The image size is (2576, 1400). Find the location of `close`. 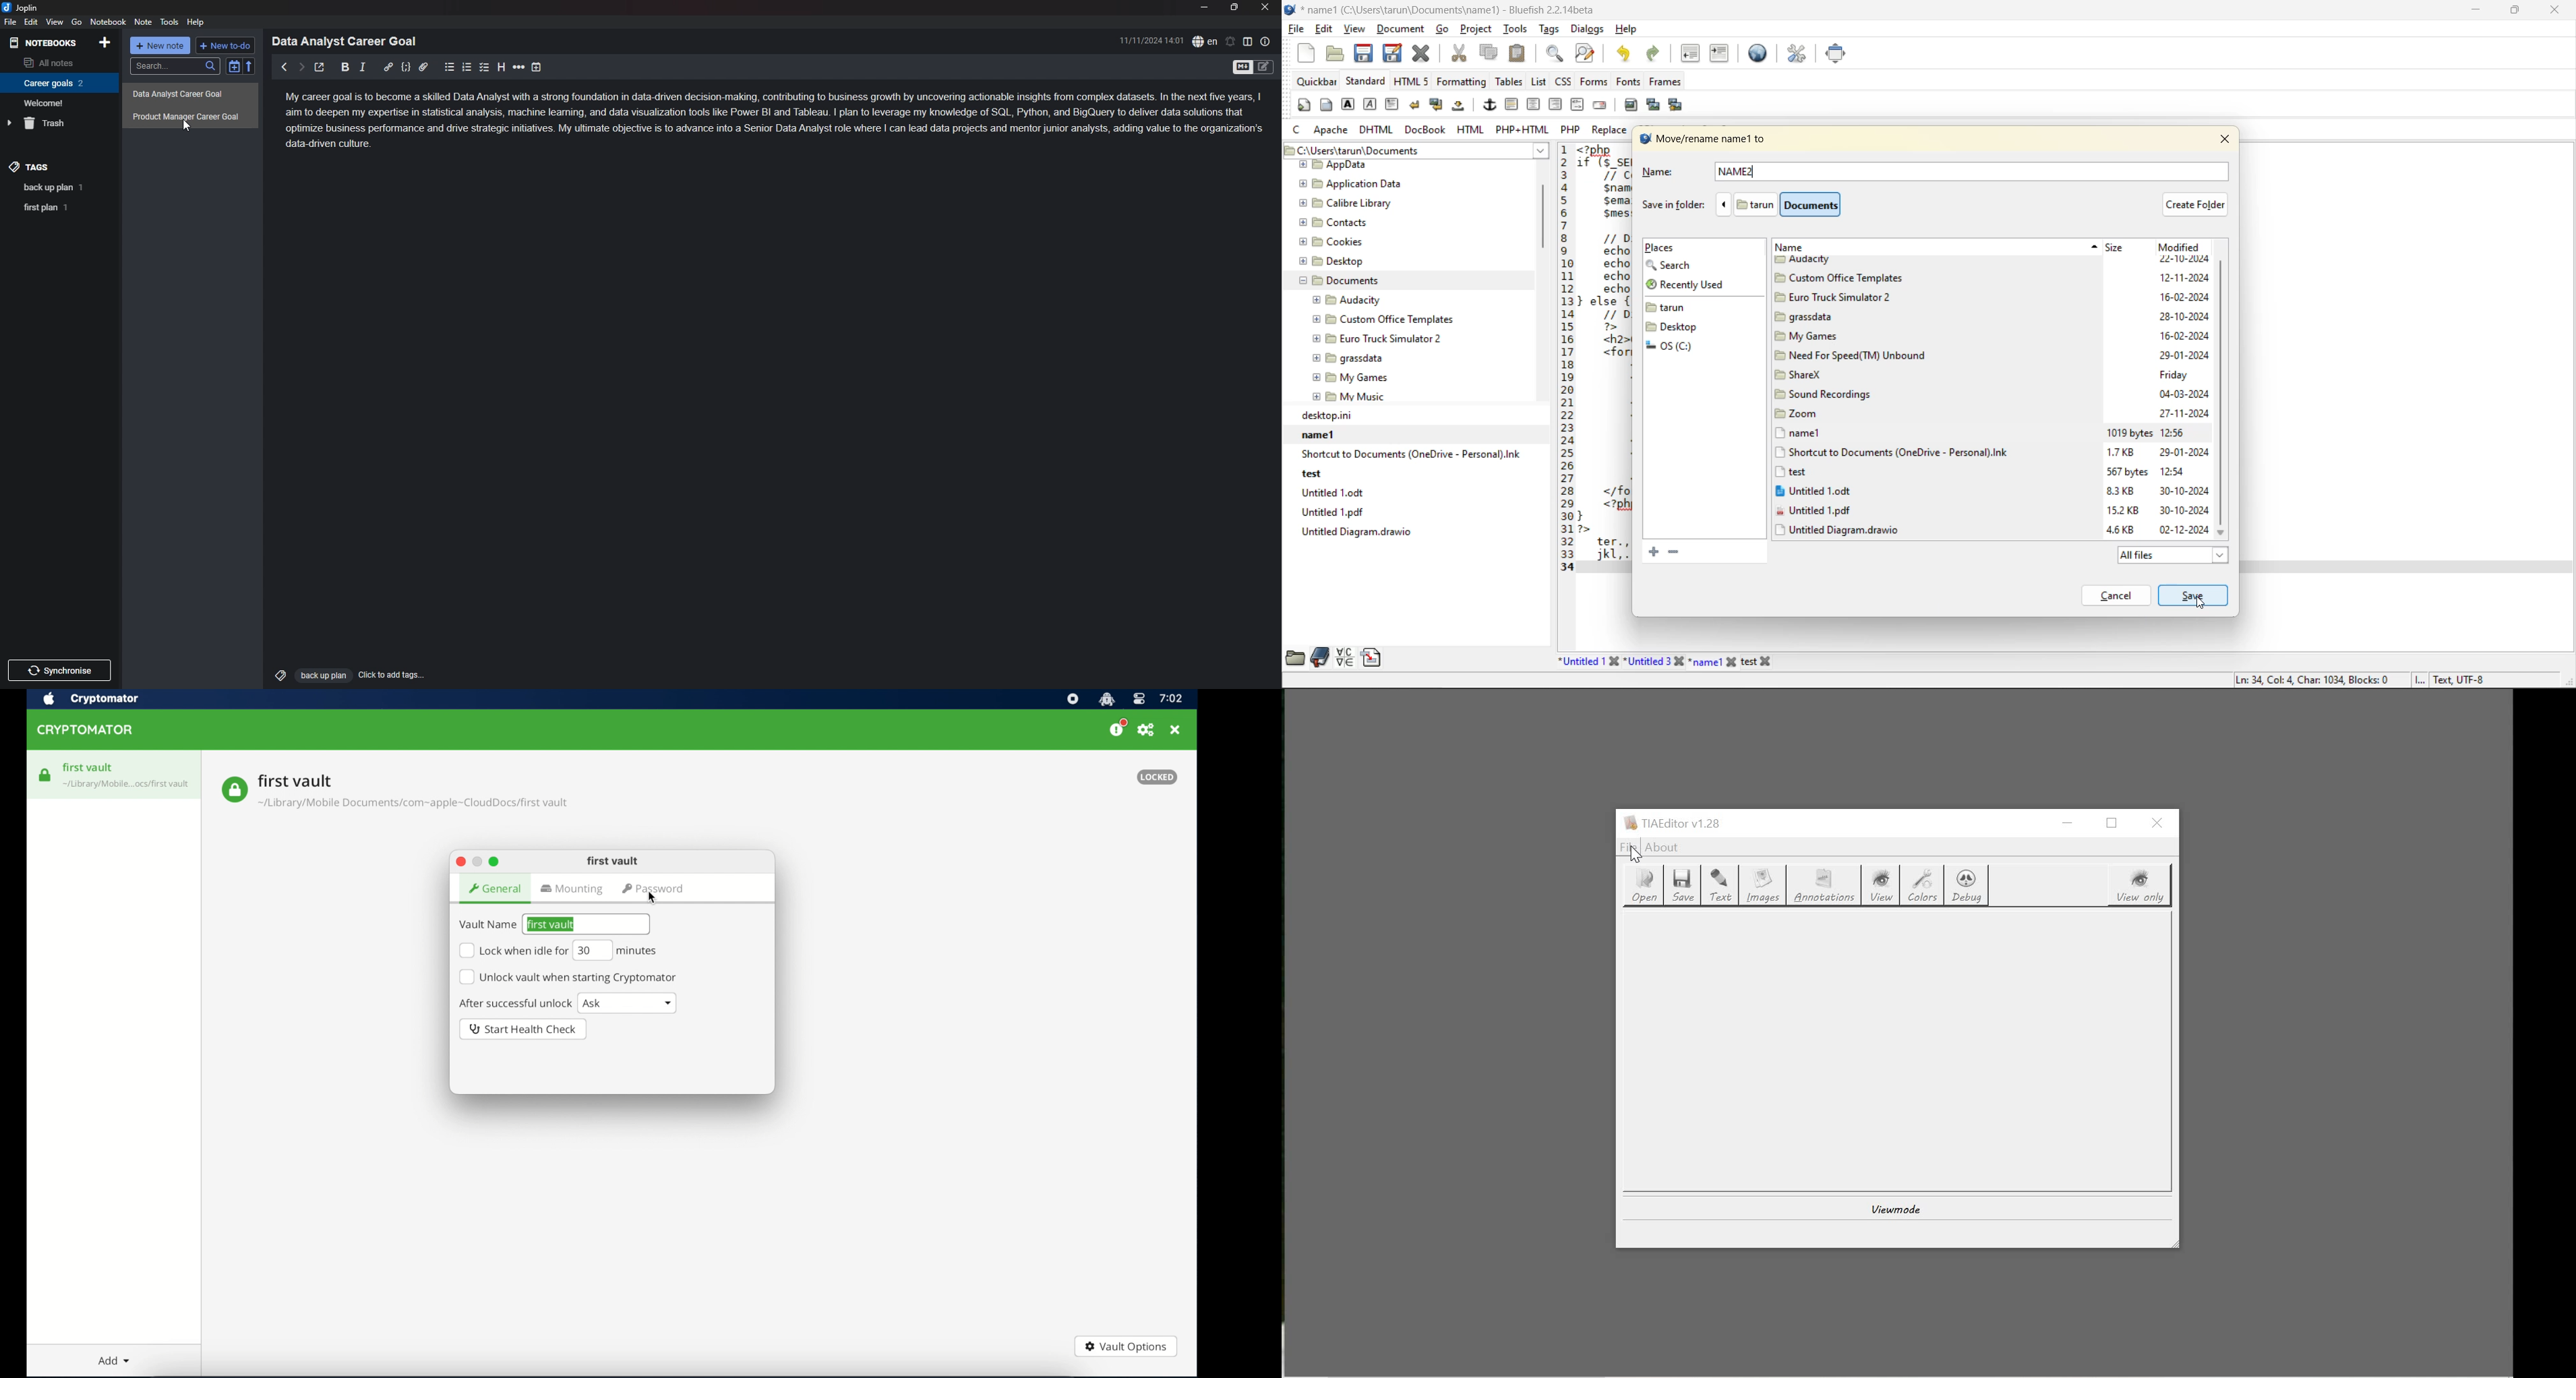

close is located at coordinates (1265, 7).